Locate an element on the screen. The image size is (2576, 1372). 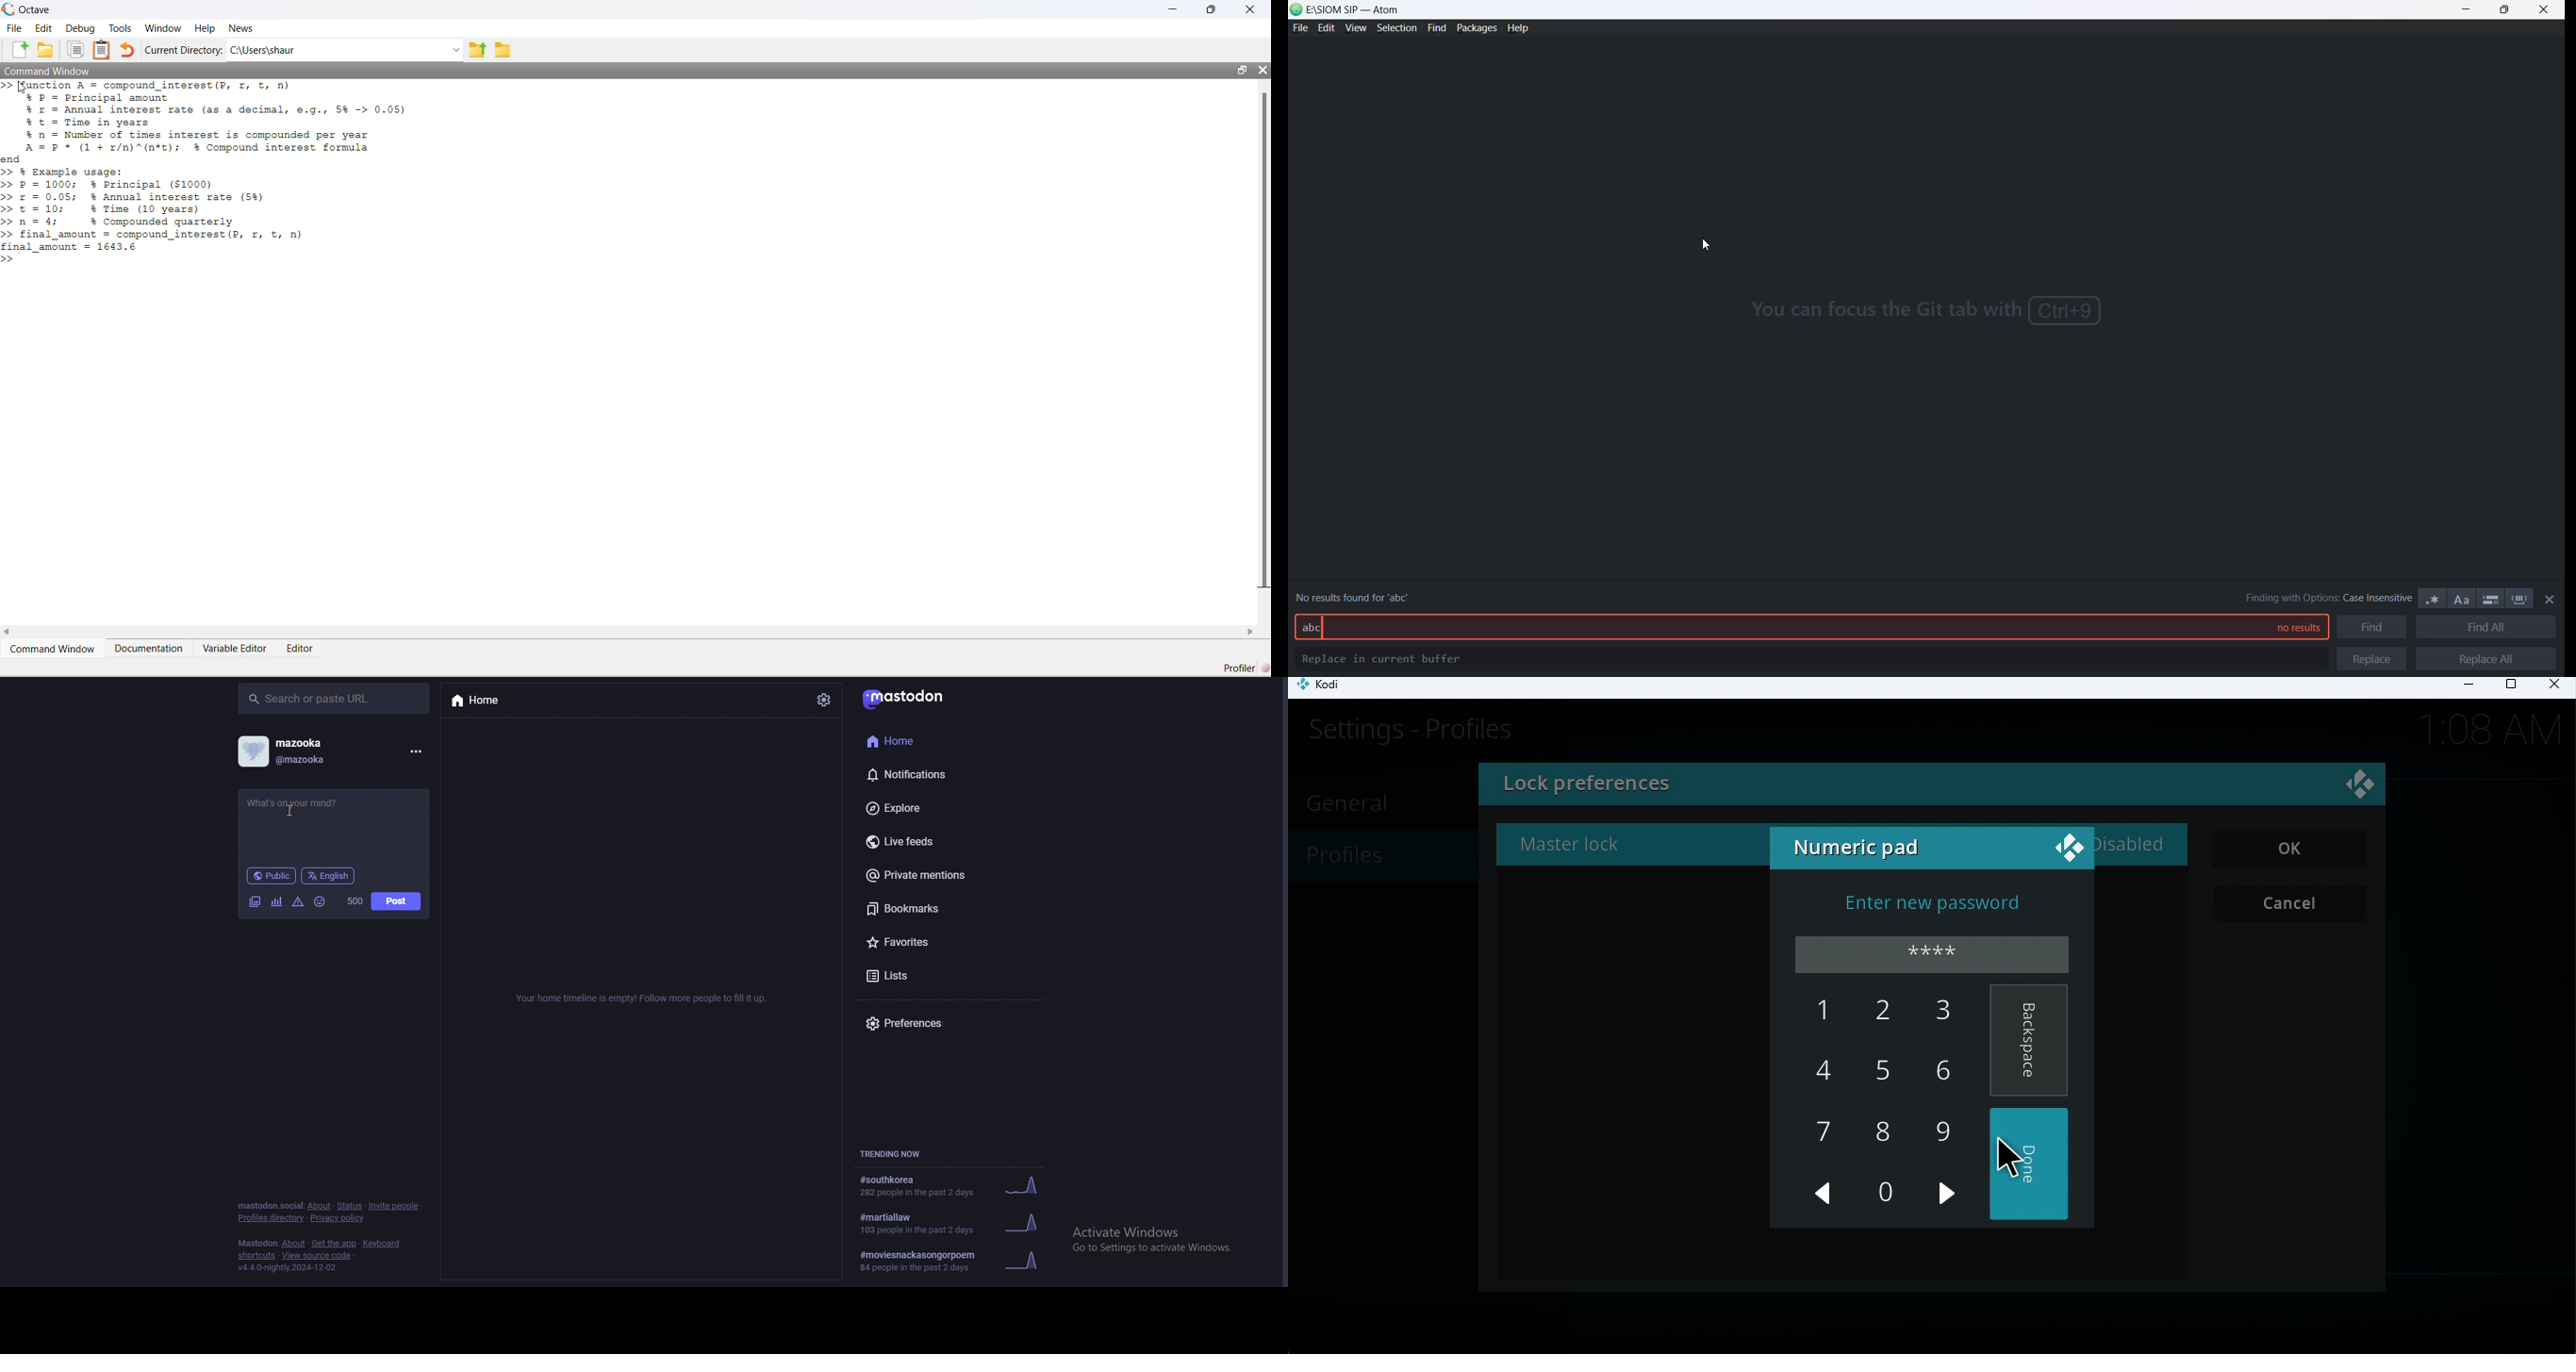
mastodon social is located at coordinates (269, 1206).